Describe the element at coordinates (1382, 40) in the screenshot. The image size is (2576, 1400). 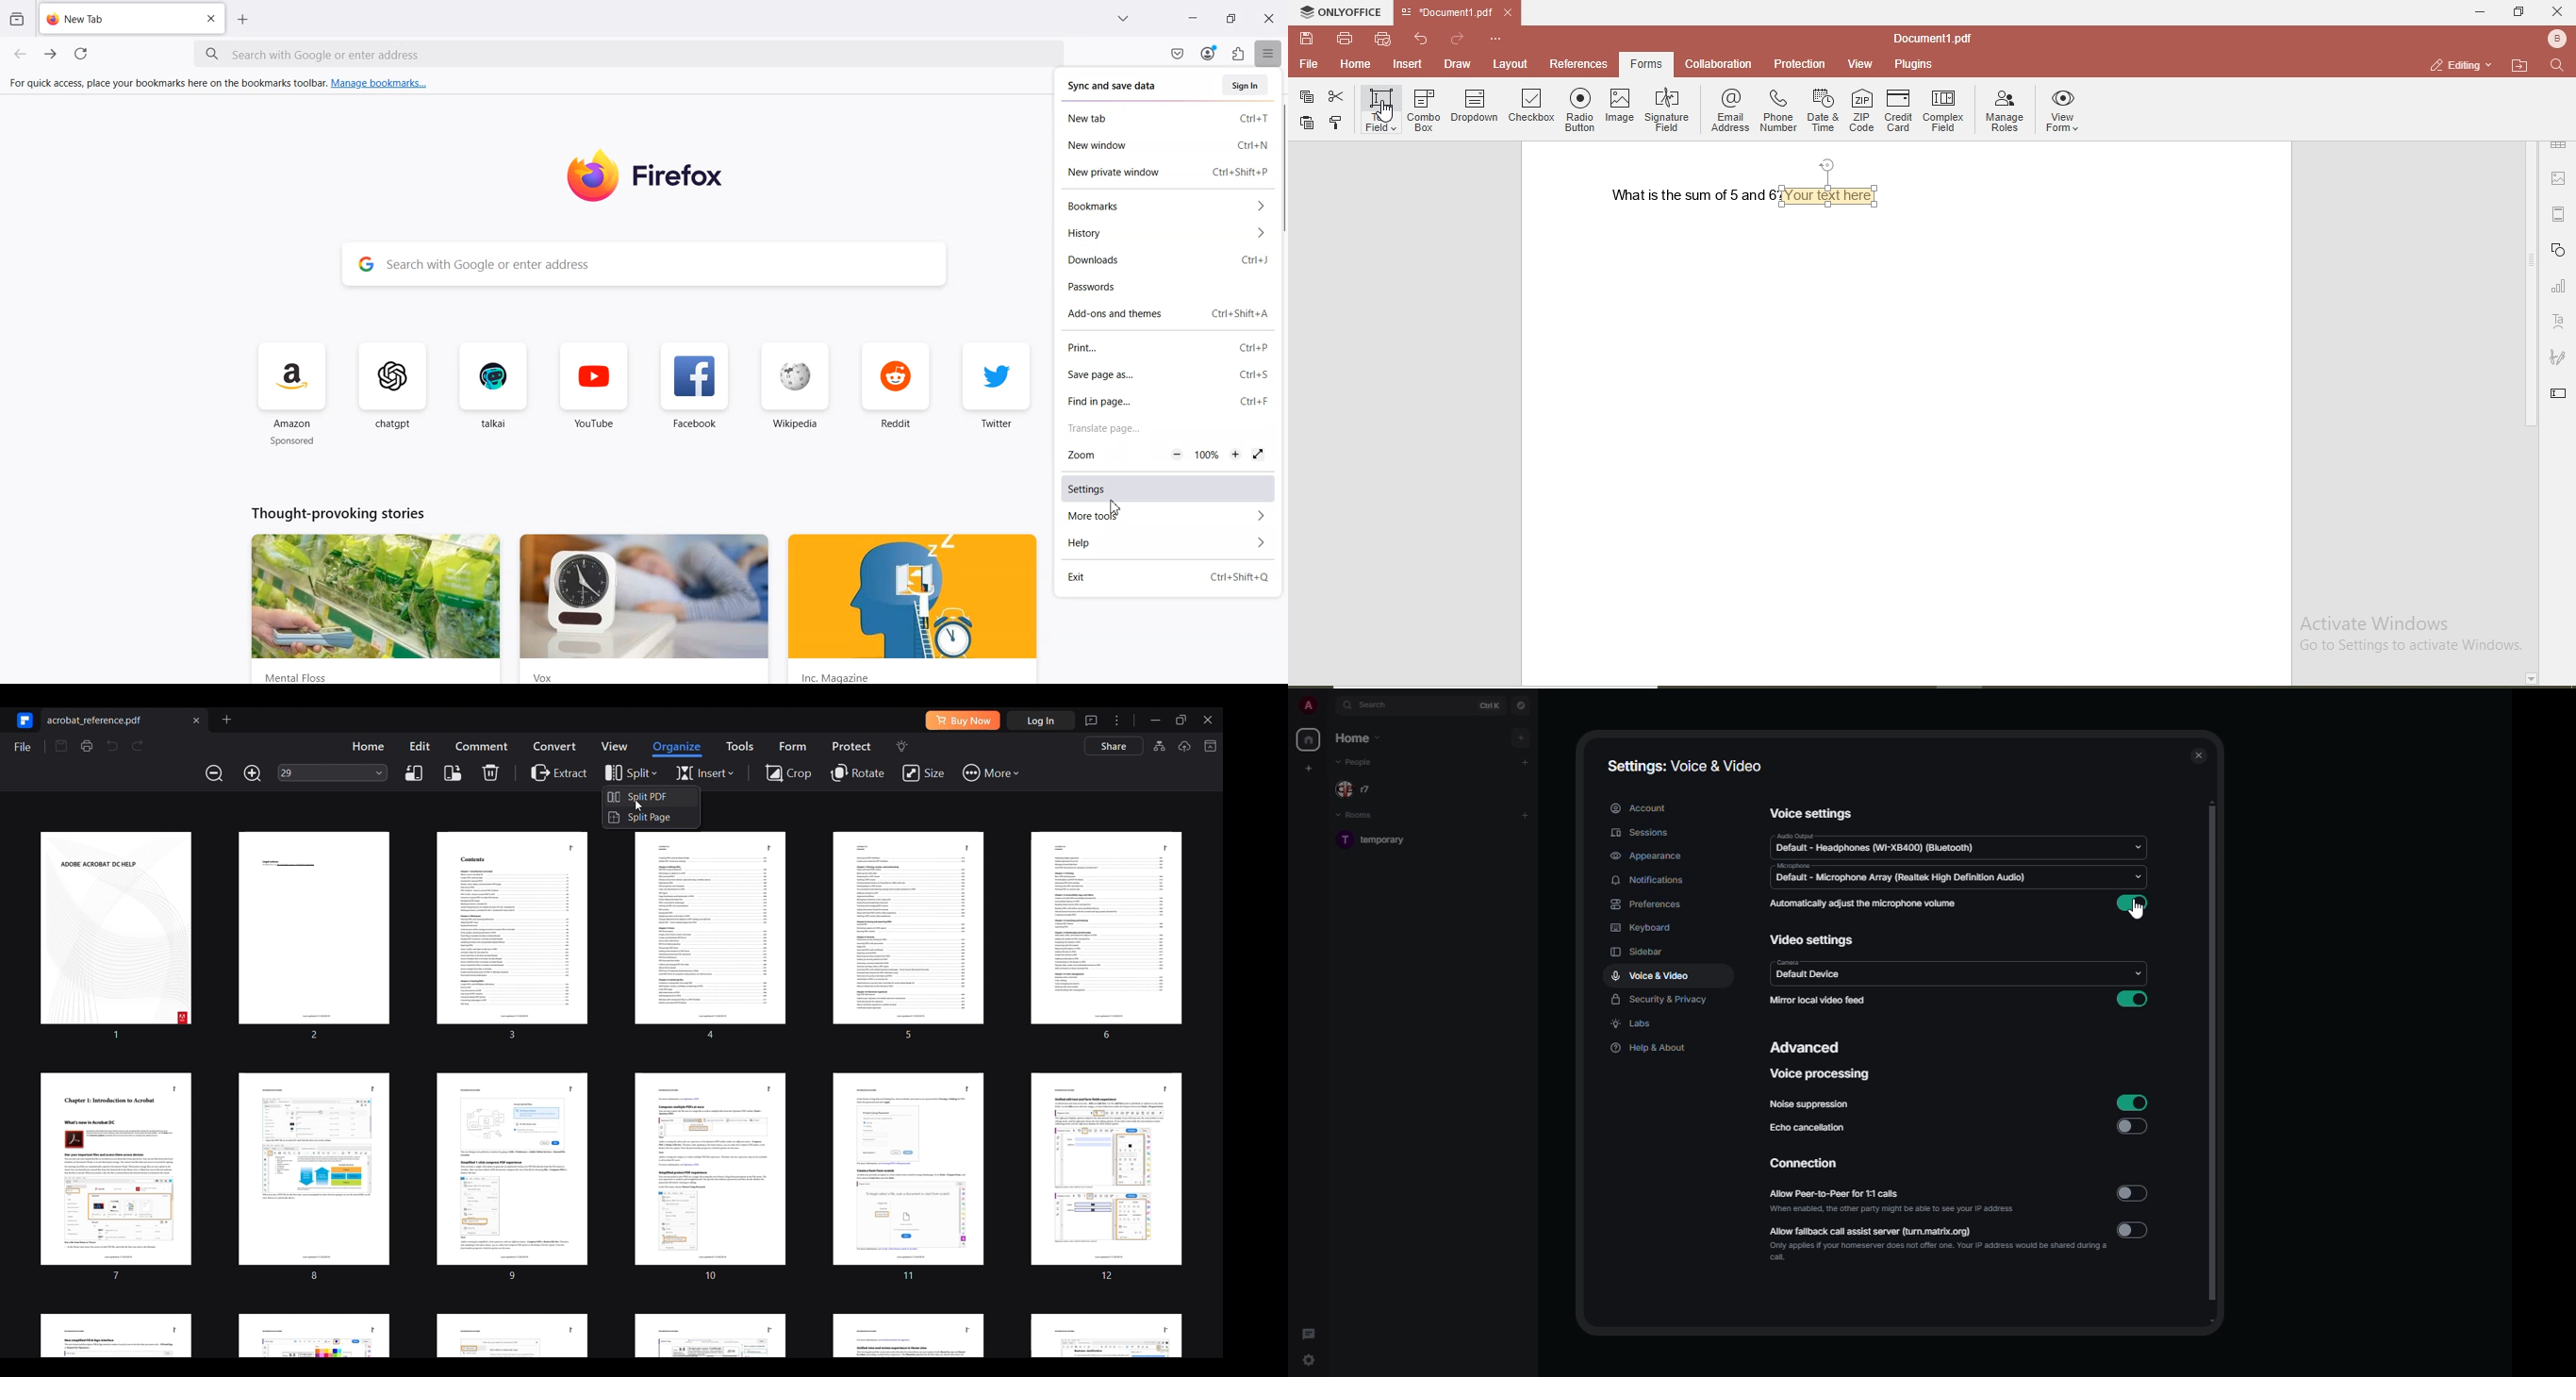
I see `quick print` at that location.